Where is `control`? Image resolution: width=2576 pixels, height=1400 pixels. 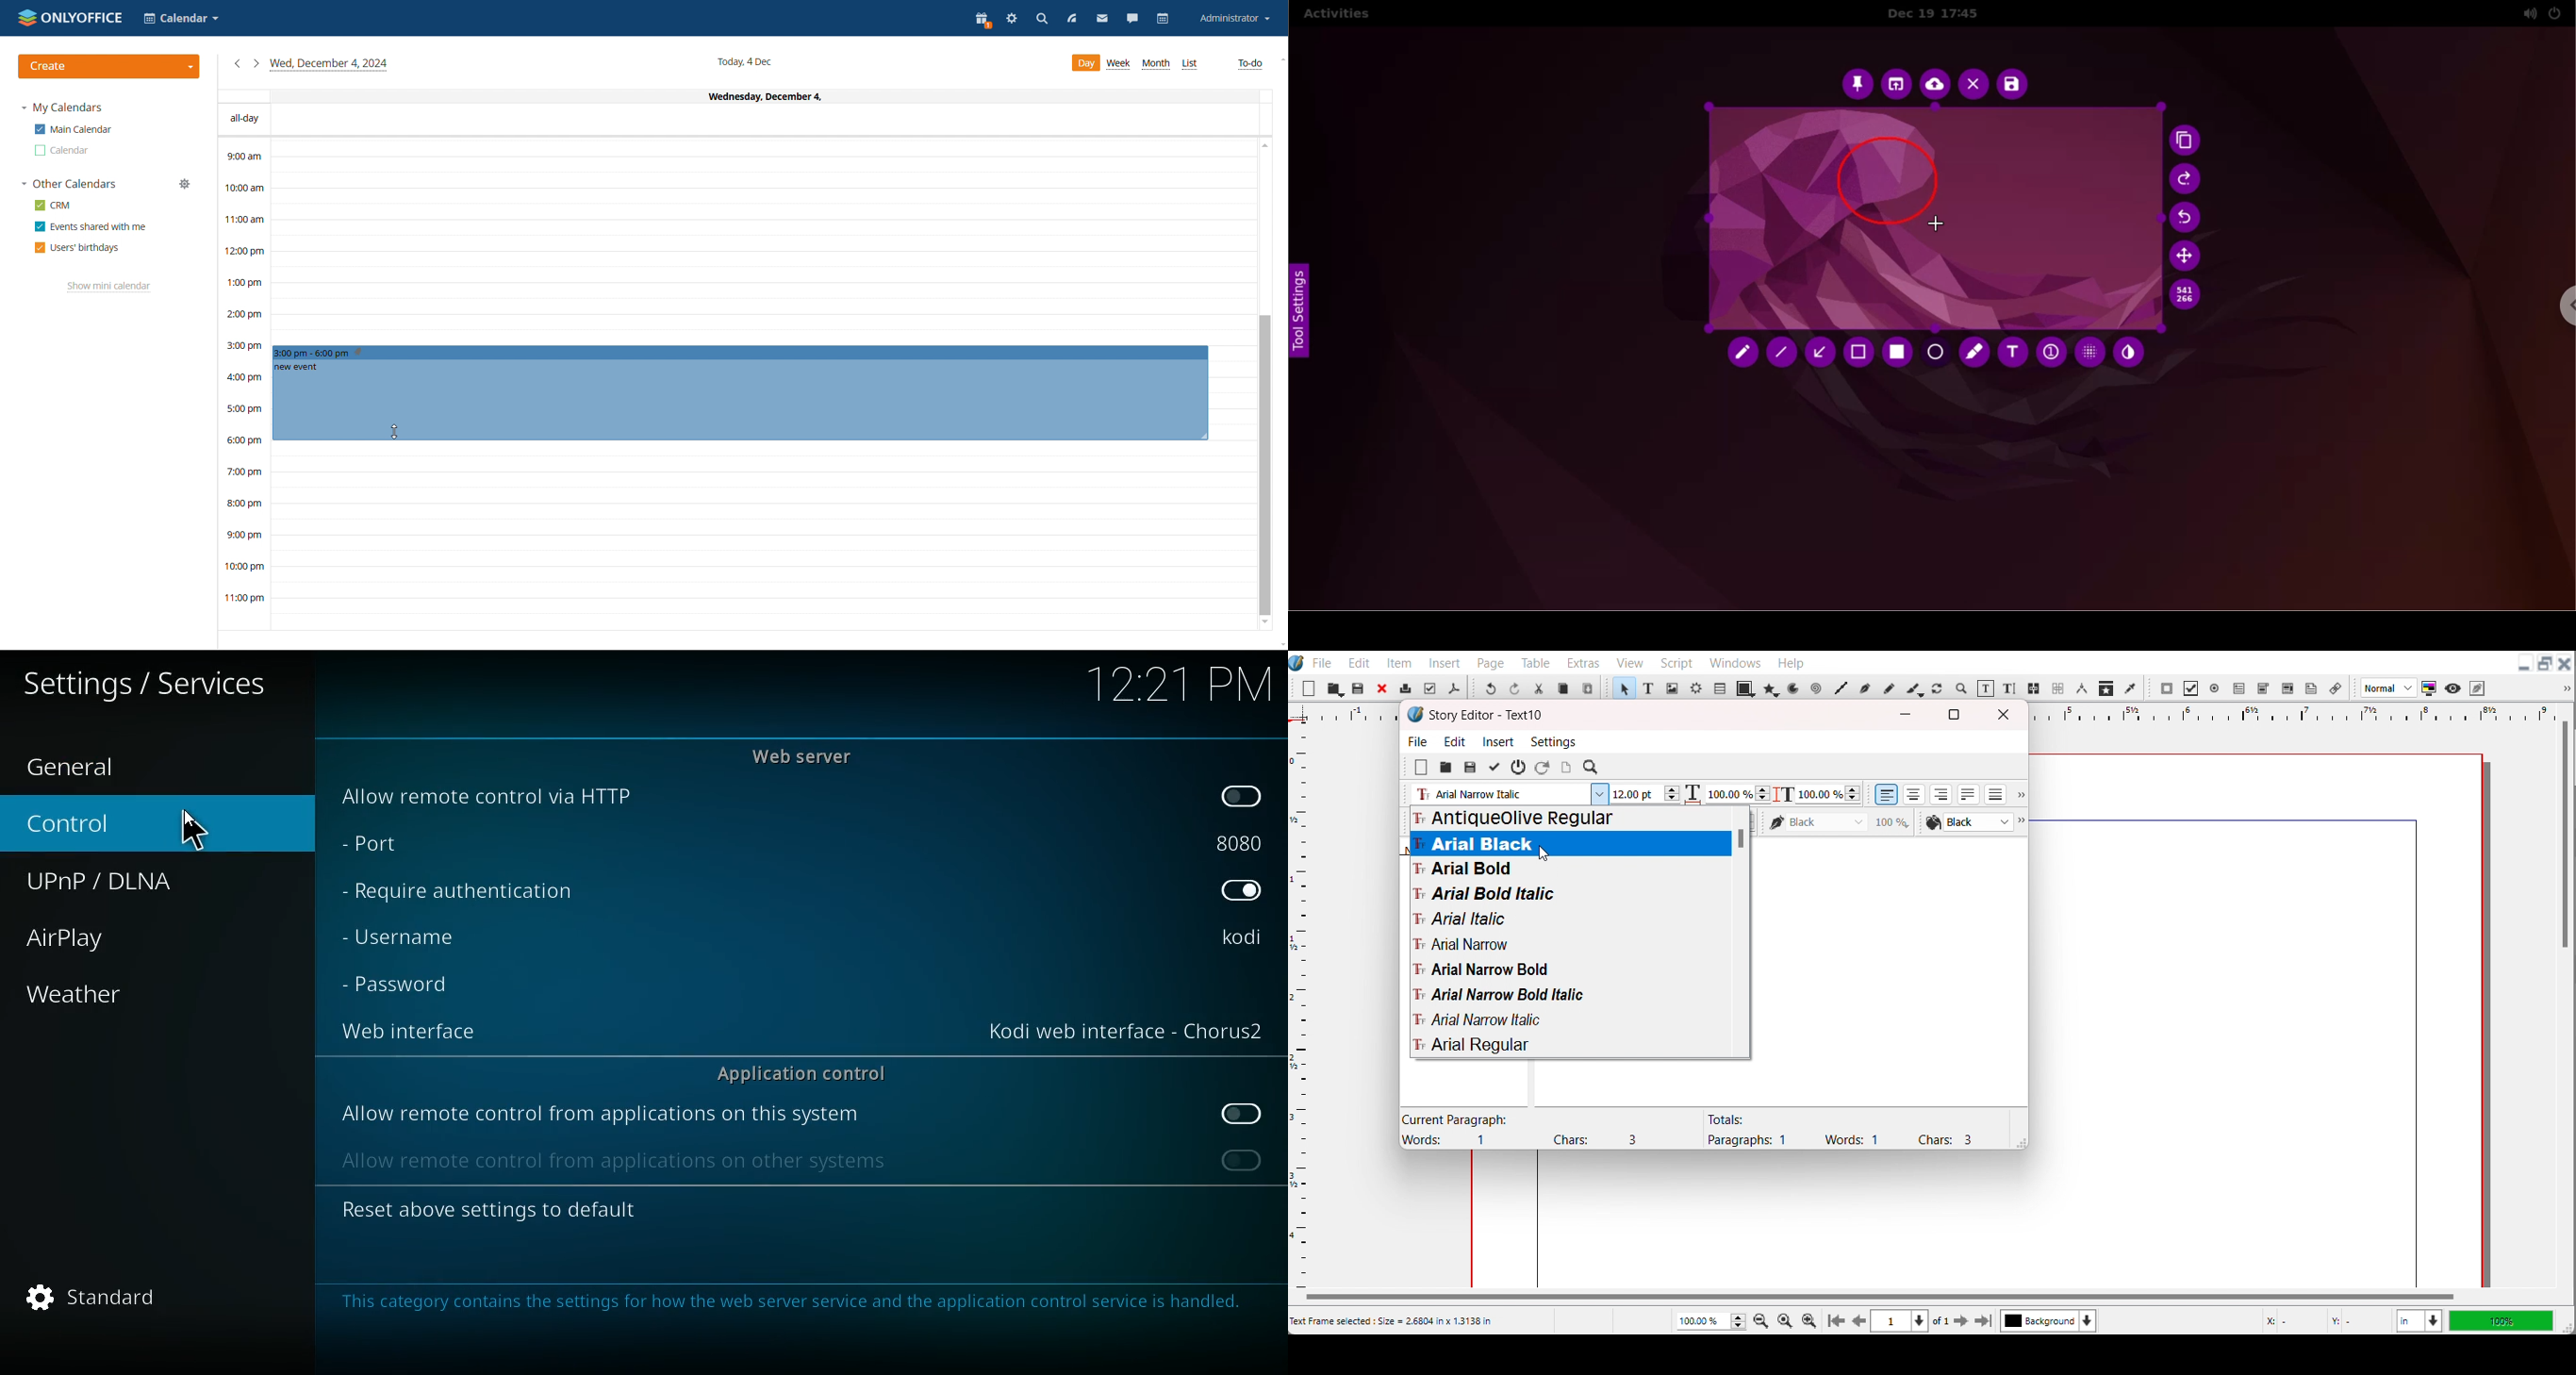 control is located at coordinates (153, 826).